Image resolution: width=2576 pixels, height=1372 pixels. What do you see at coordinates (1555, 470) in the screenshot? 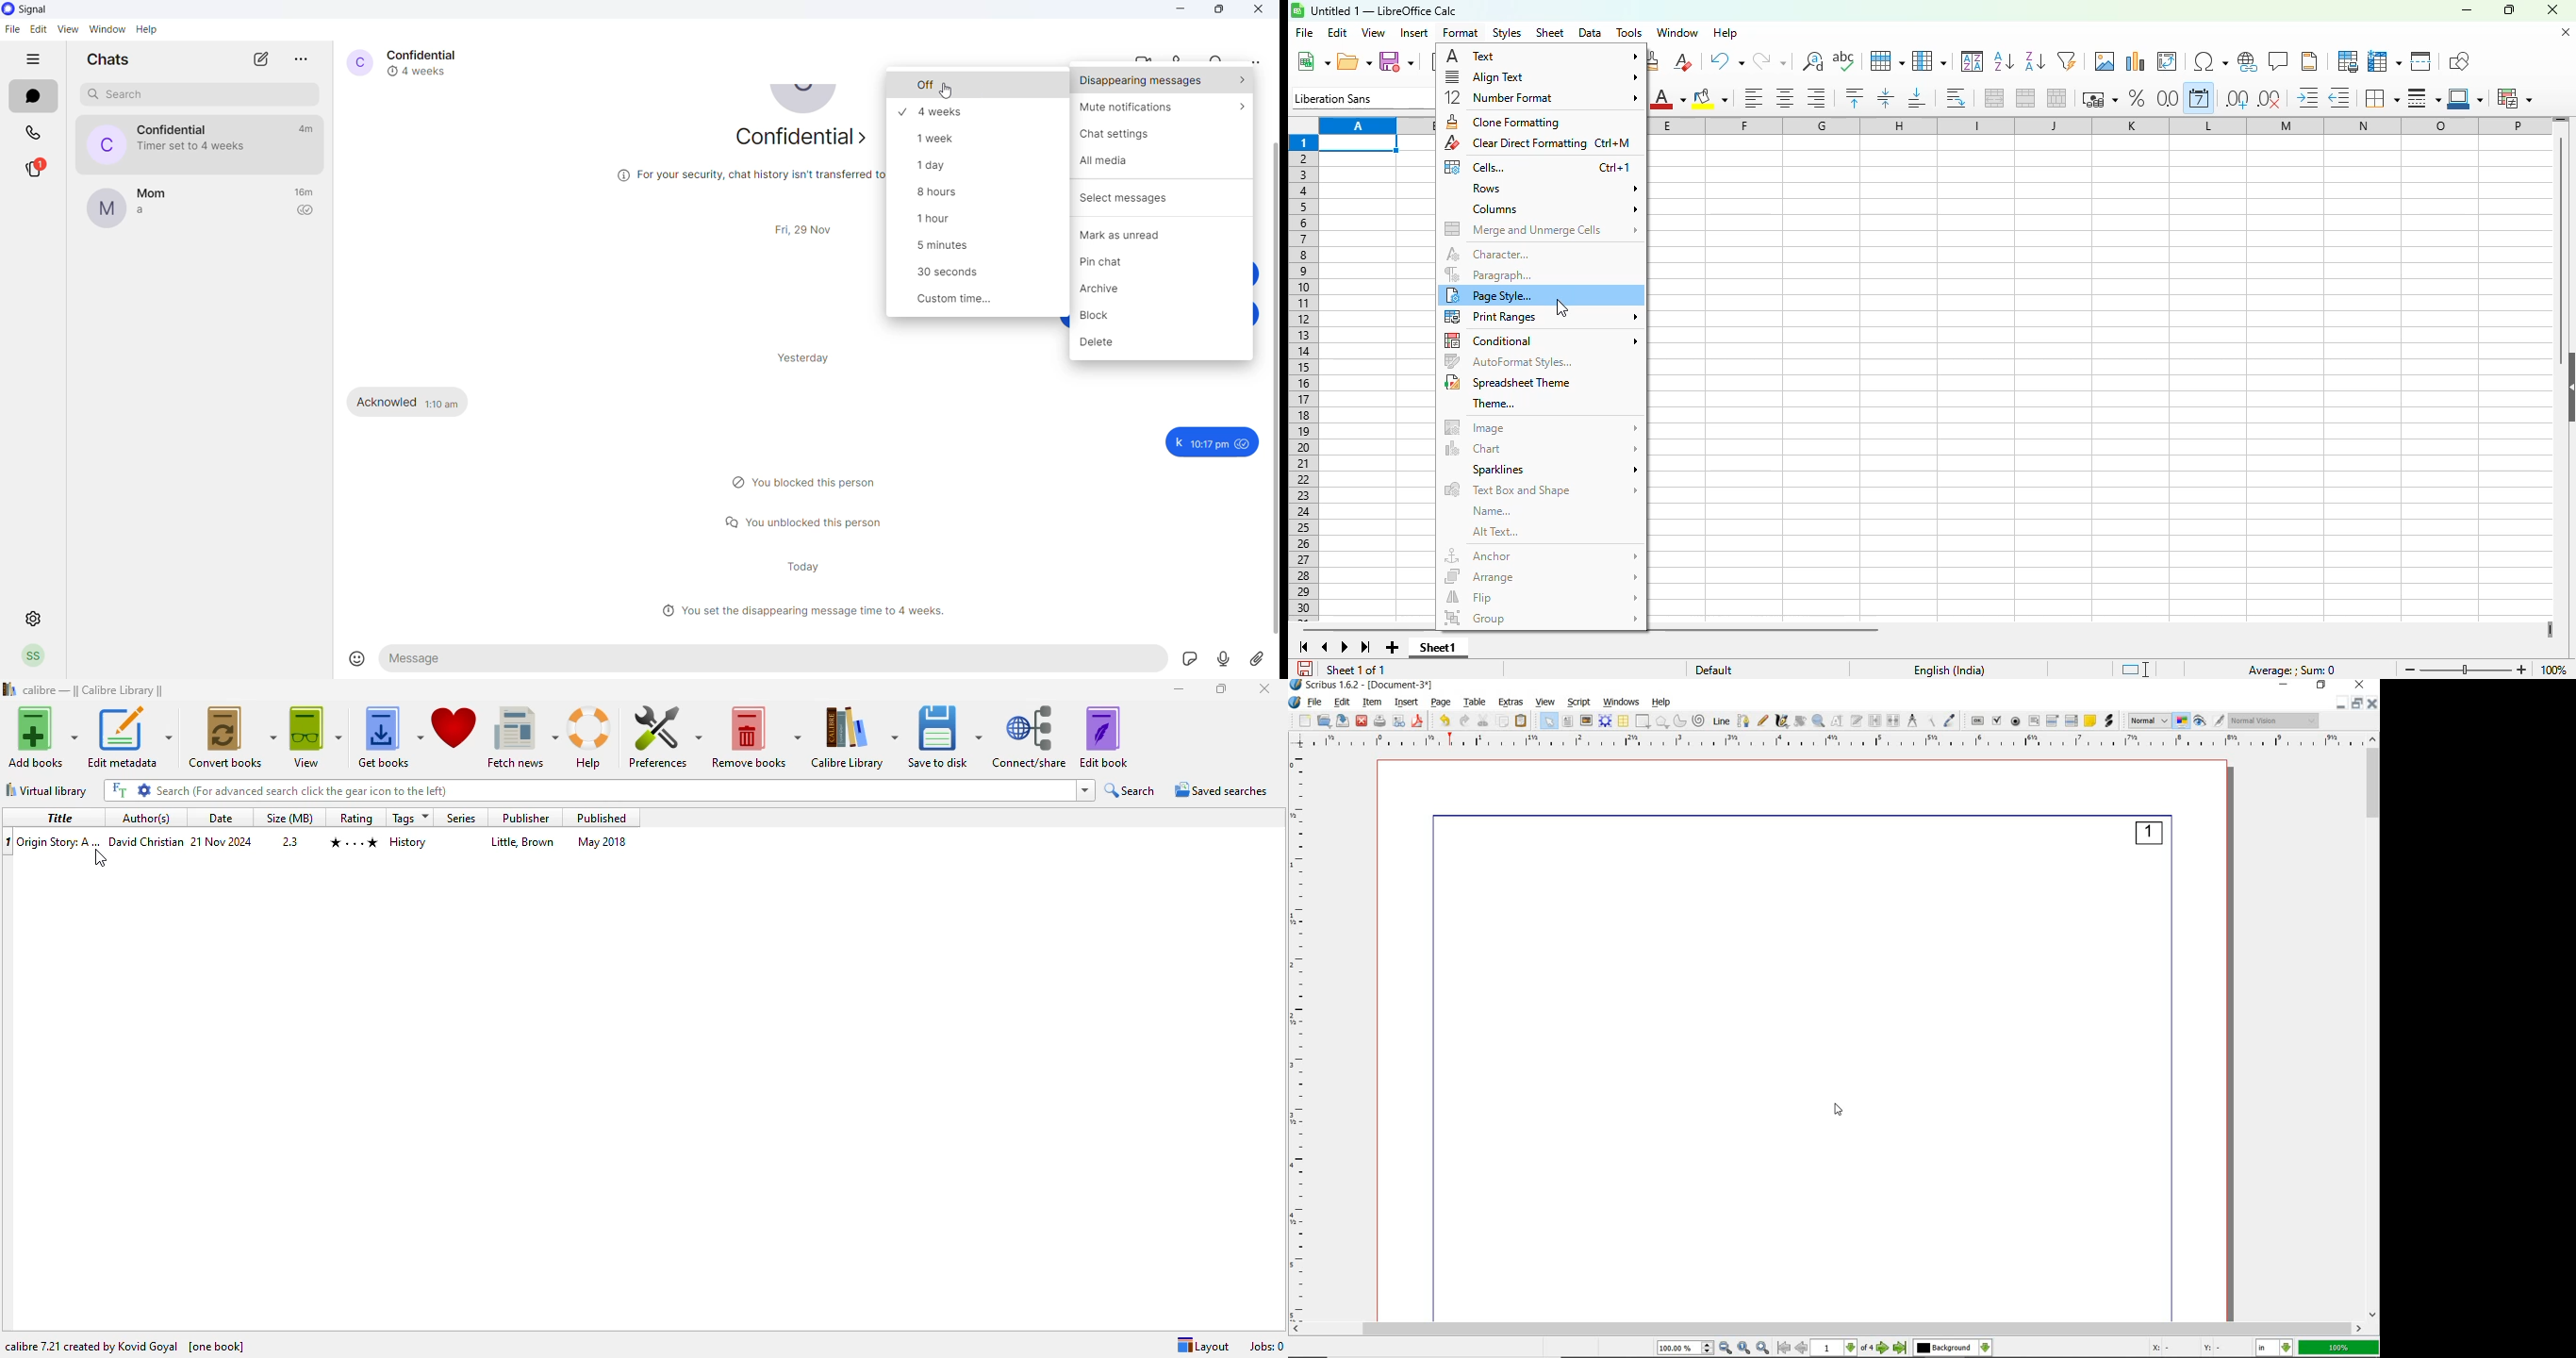
I see `sparklines` at bounding box center [1555, 470].